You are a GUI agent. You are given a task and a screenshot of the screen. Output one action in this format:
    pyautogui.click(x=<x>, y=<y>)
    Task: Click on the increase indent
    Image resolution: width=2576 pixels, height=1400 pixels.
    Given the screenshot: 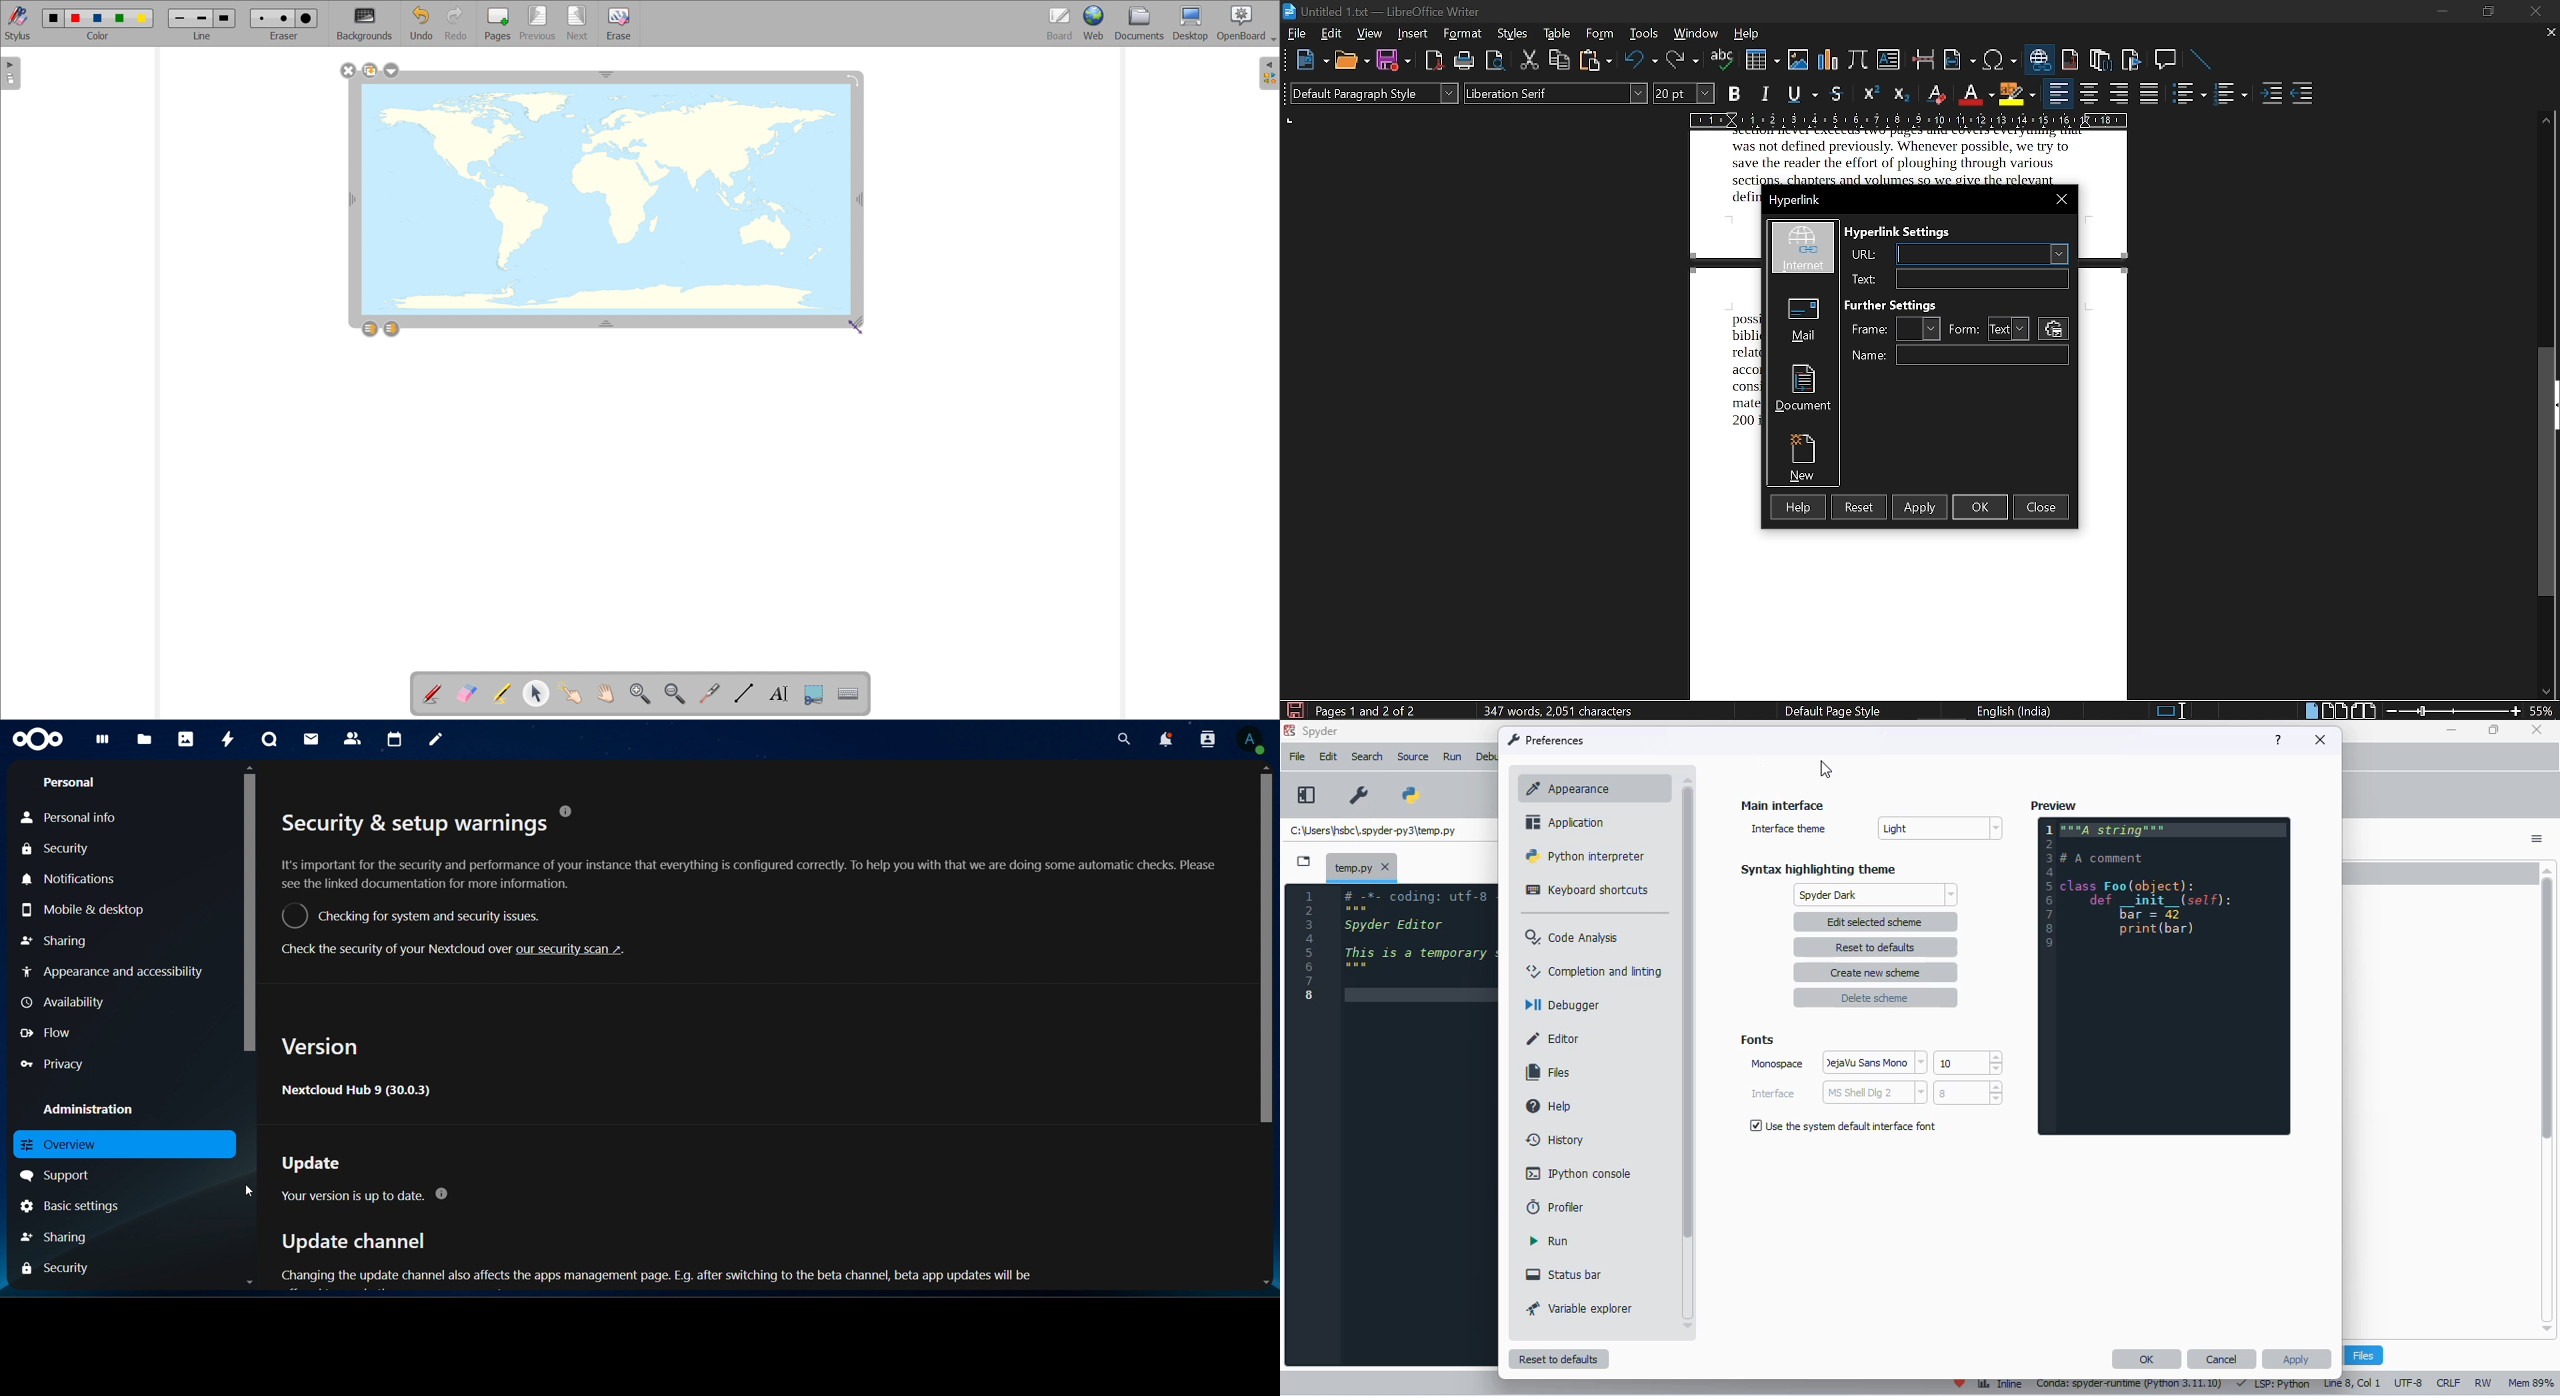 What is the action you would take?
    pyautogui.click(x=2271, y=95)
    